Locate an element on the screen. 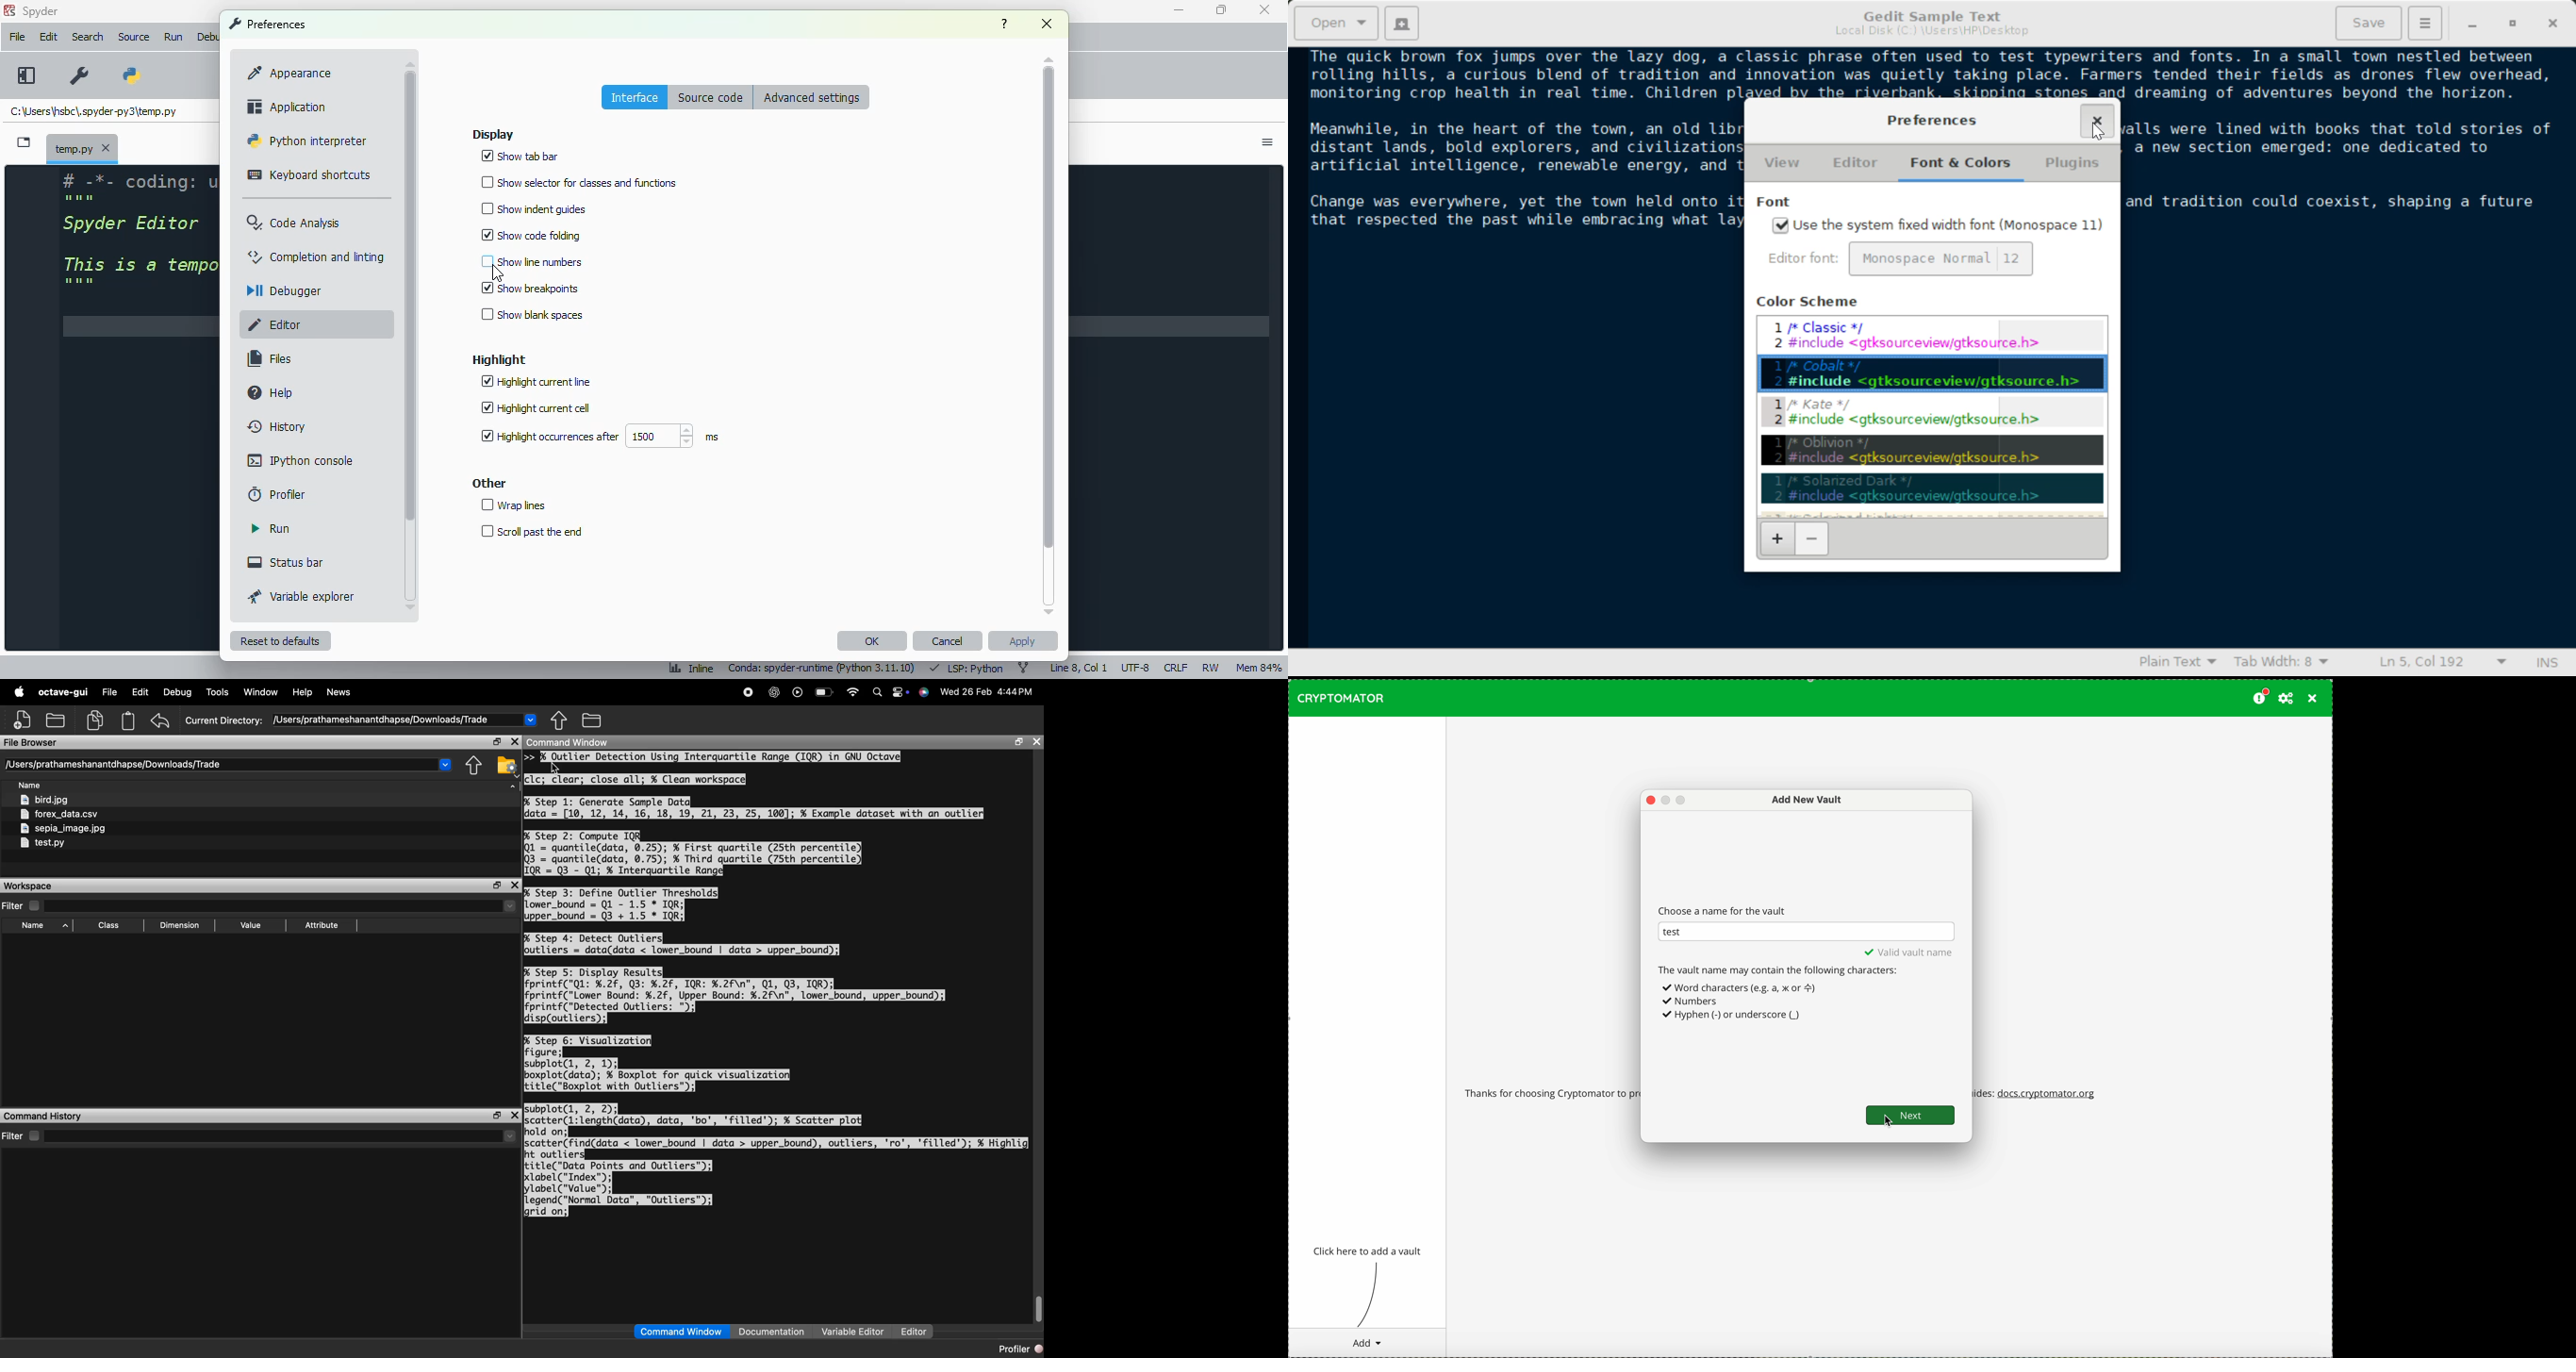 The height and width of the screenshot is (1372, 2576). source is located at coordinates (134, 37).